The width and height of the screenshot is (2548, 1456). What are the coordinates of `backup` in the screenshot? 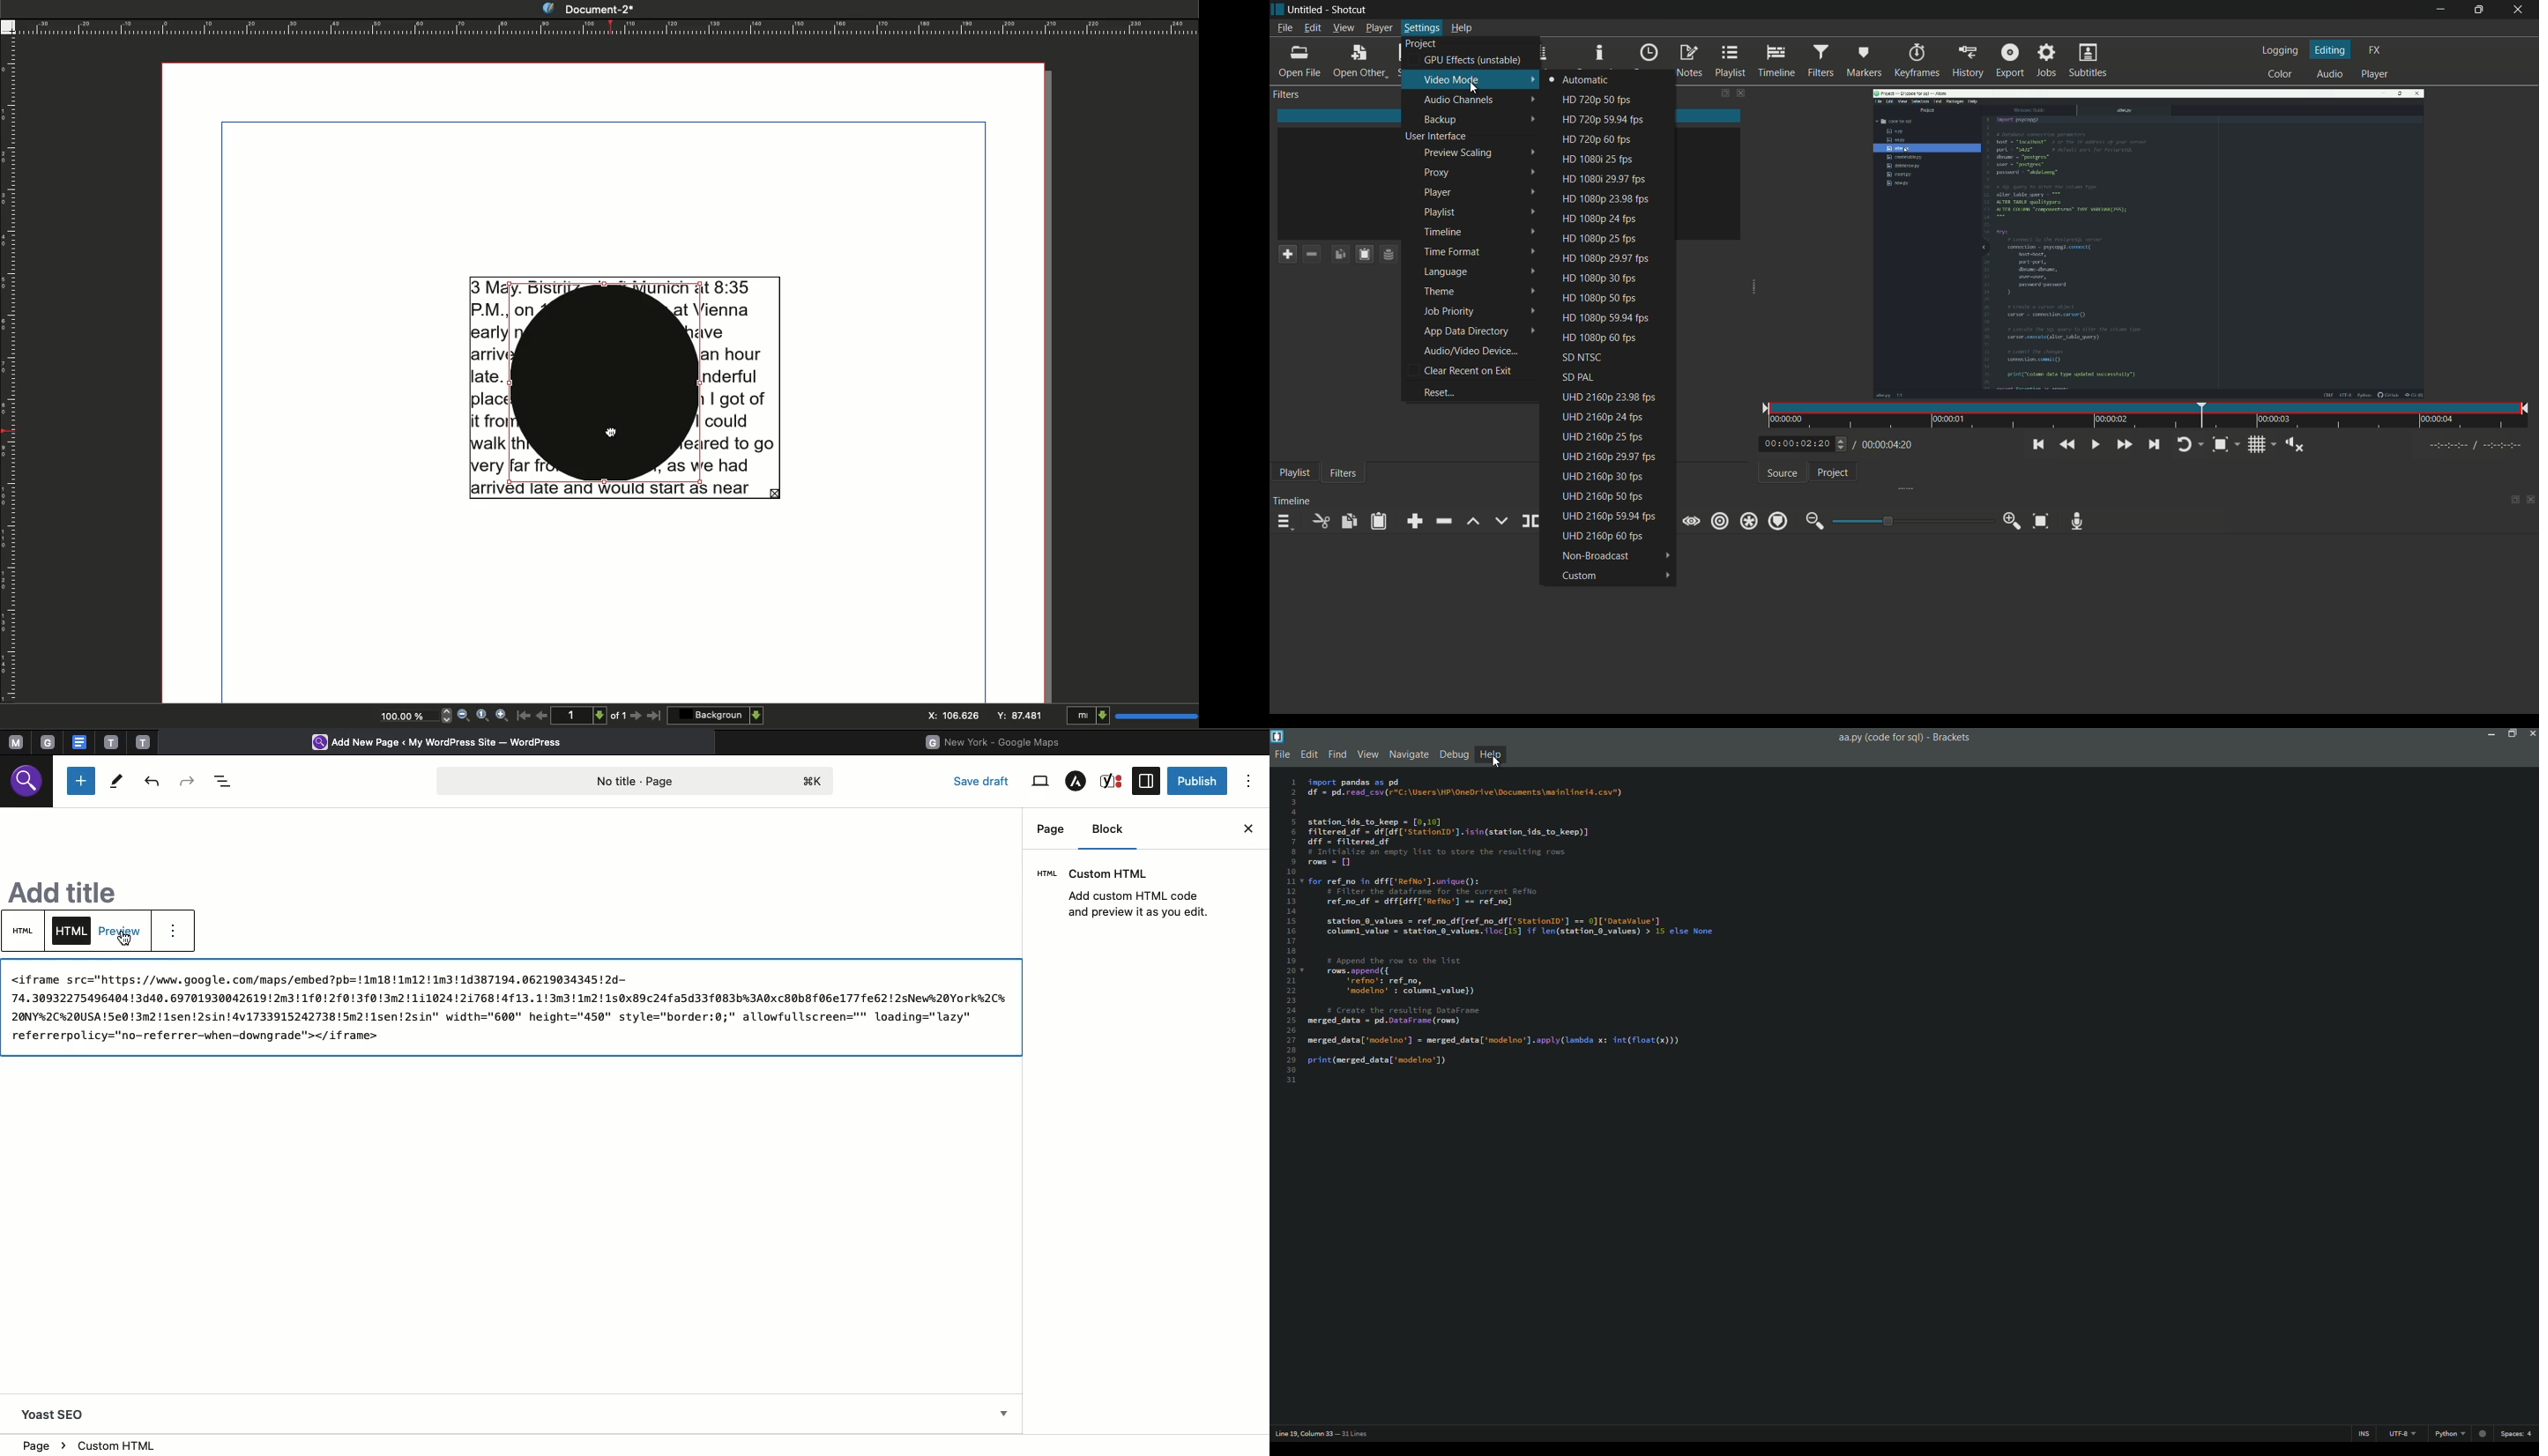 It's located at (1474, 120).